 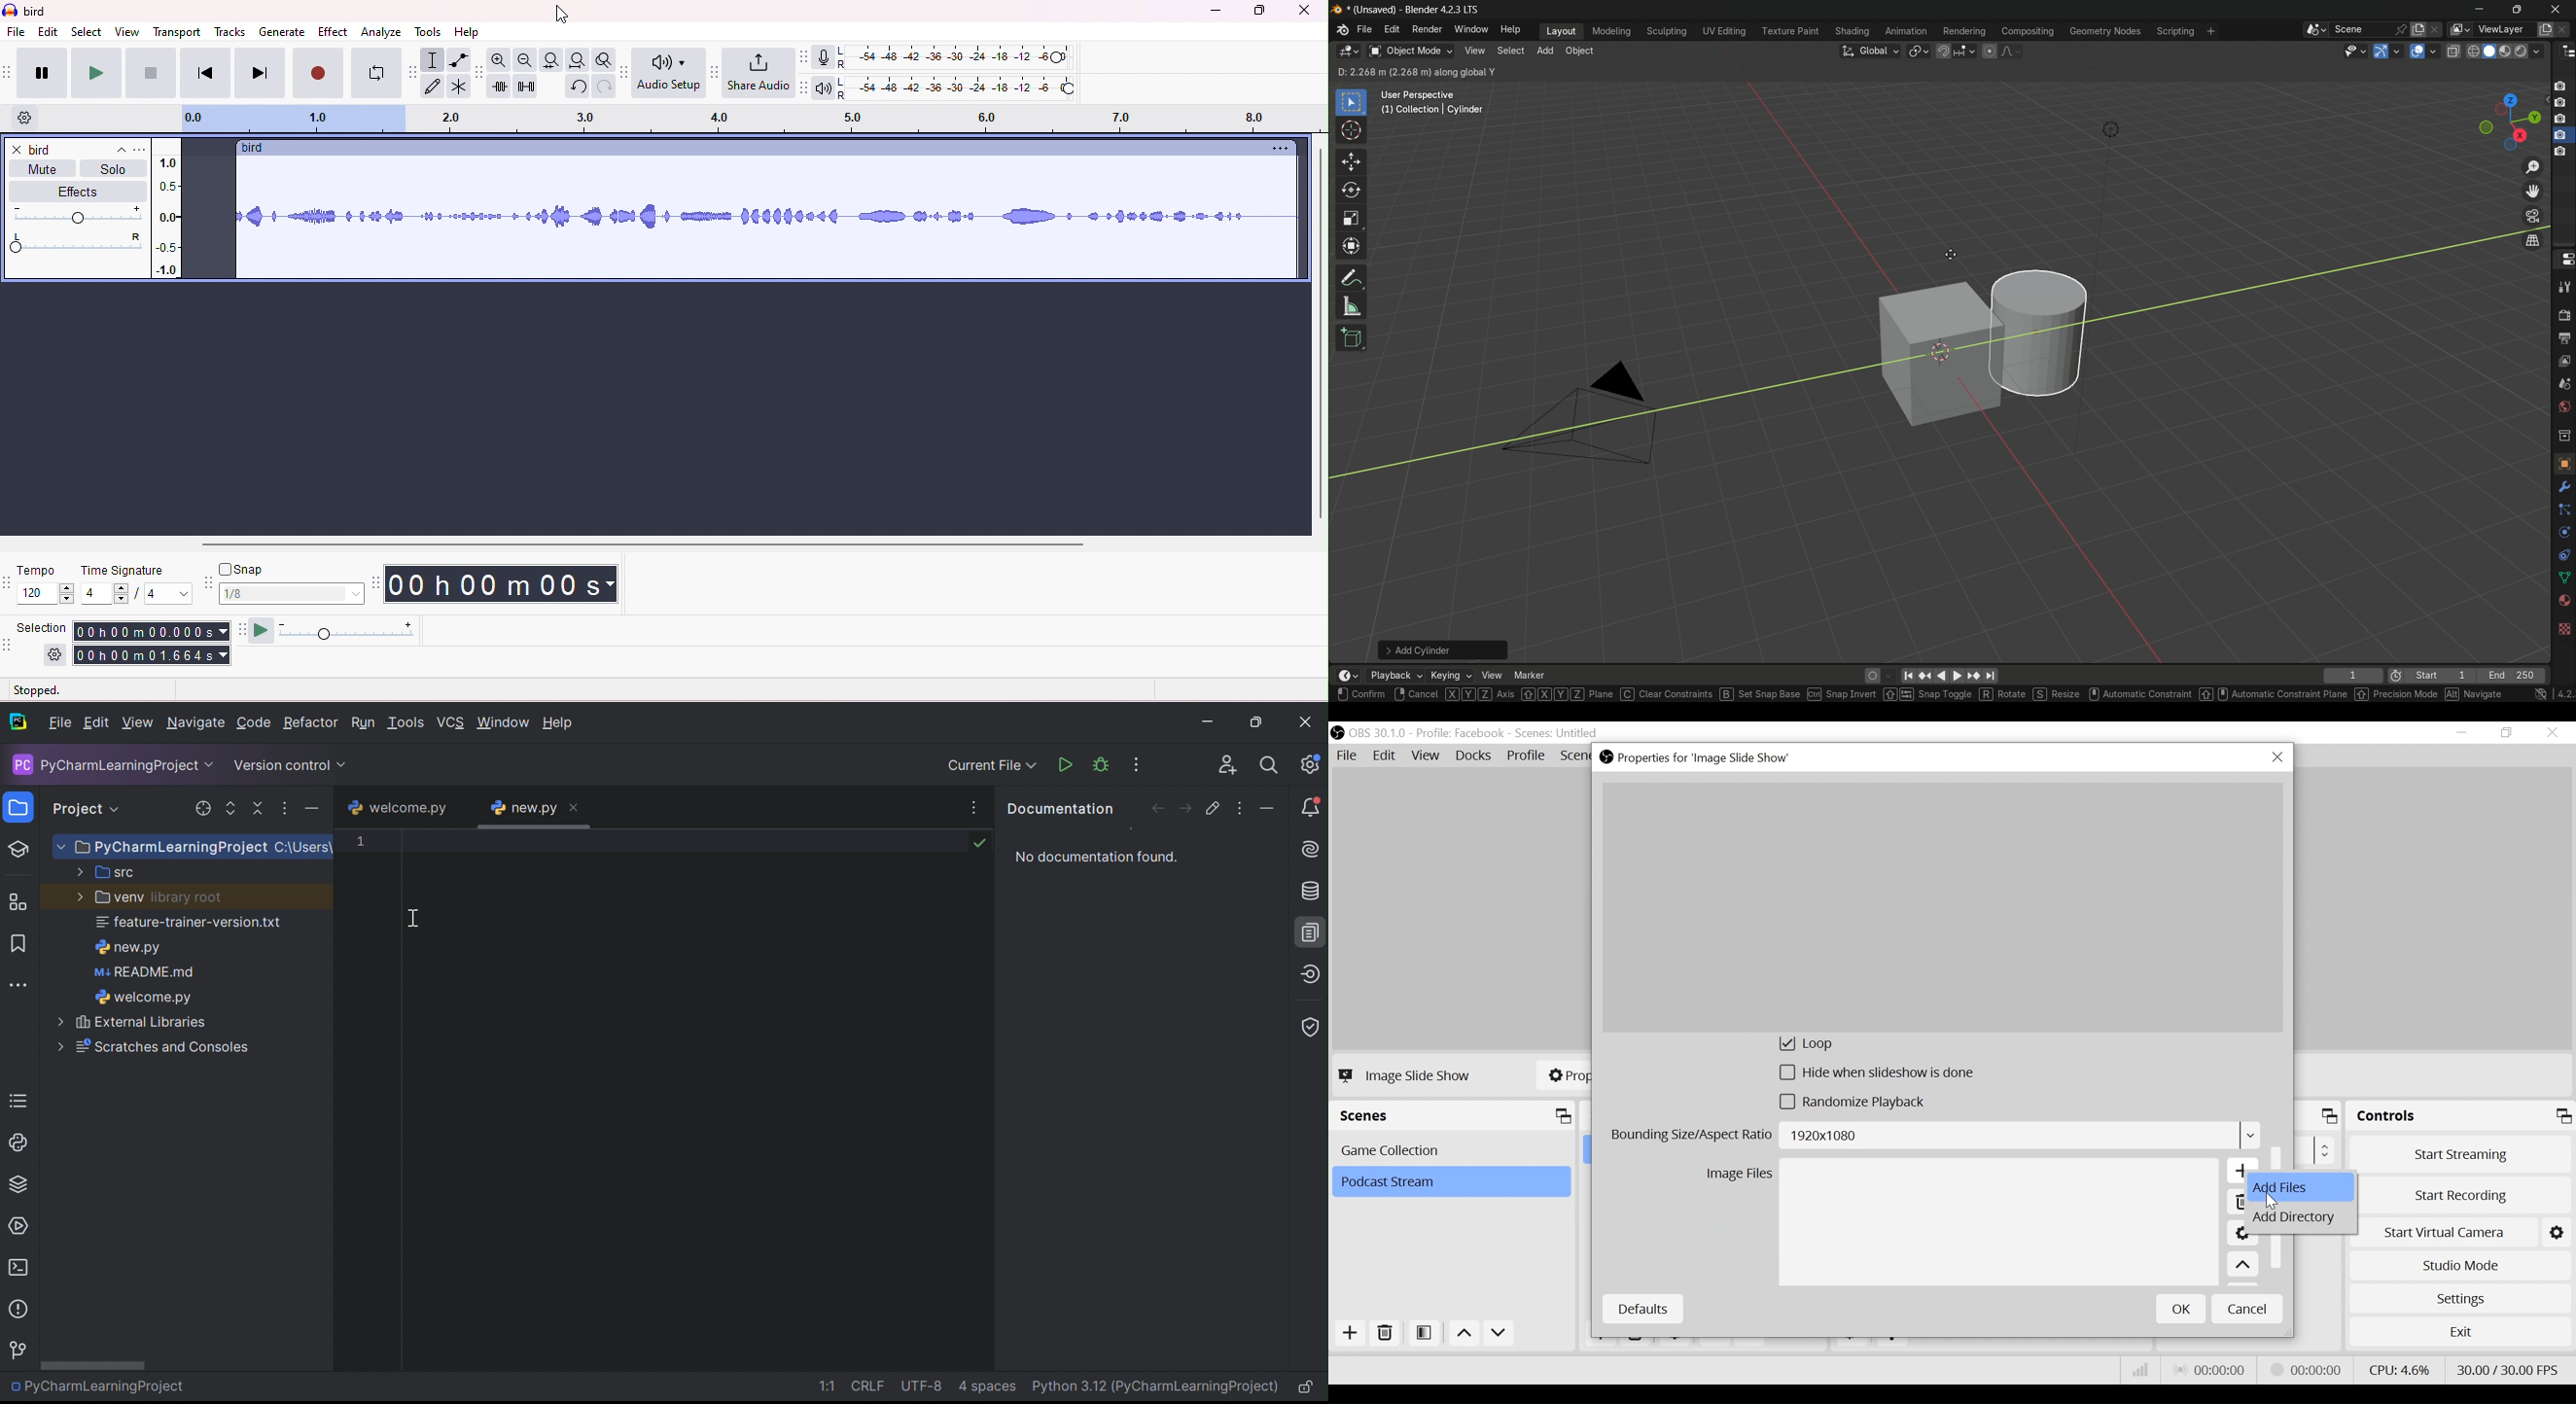 What do you see at coordinates (1698, 758) in the screenshot?
I see `Properties for Image Slideshow` at bounding box center [1698, 758].